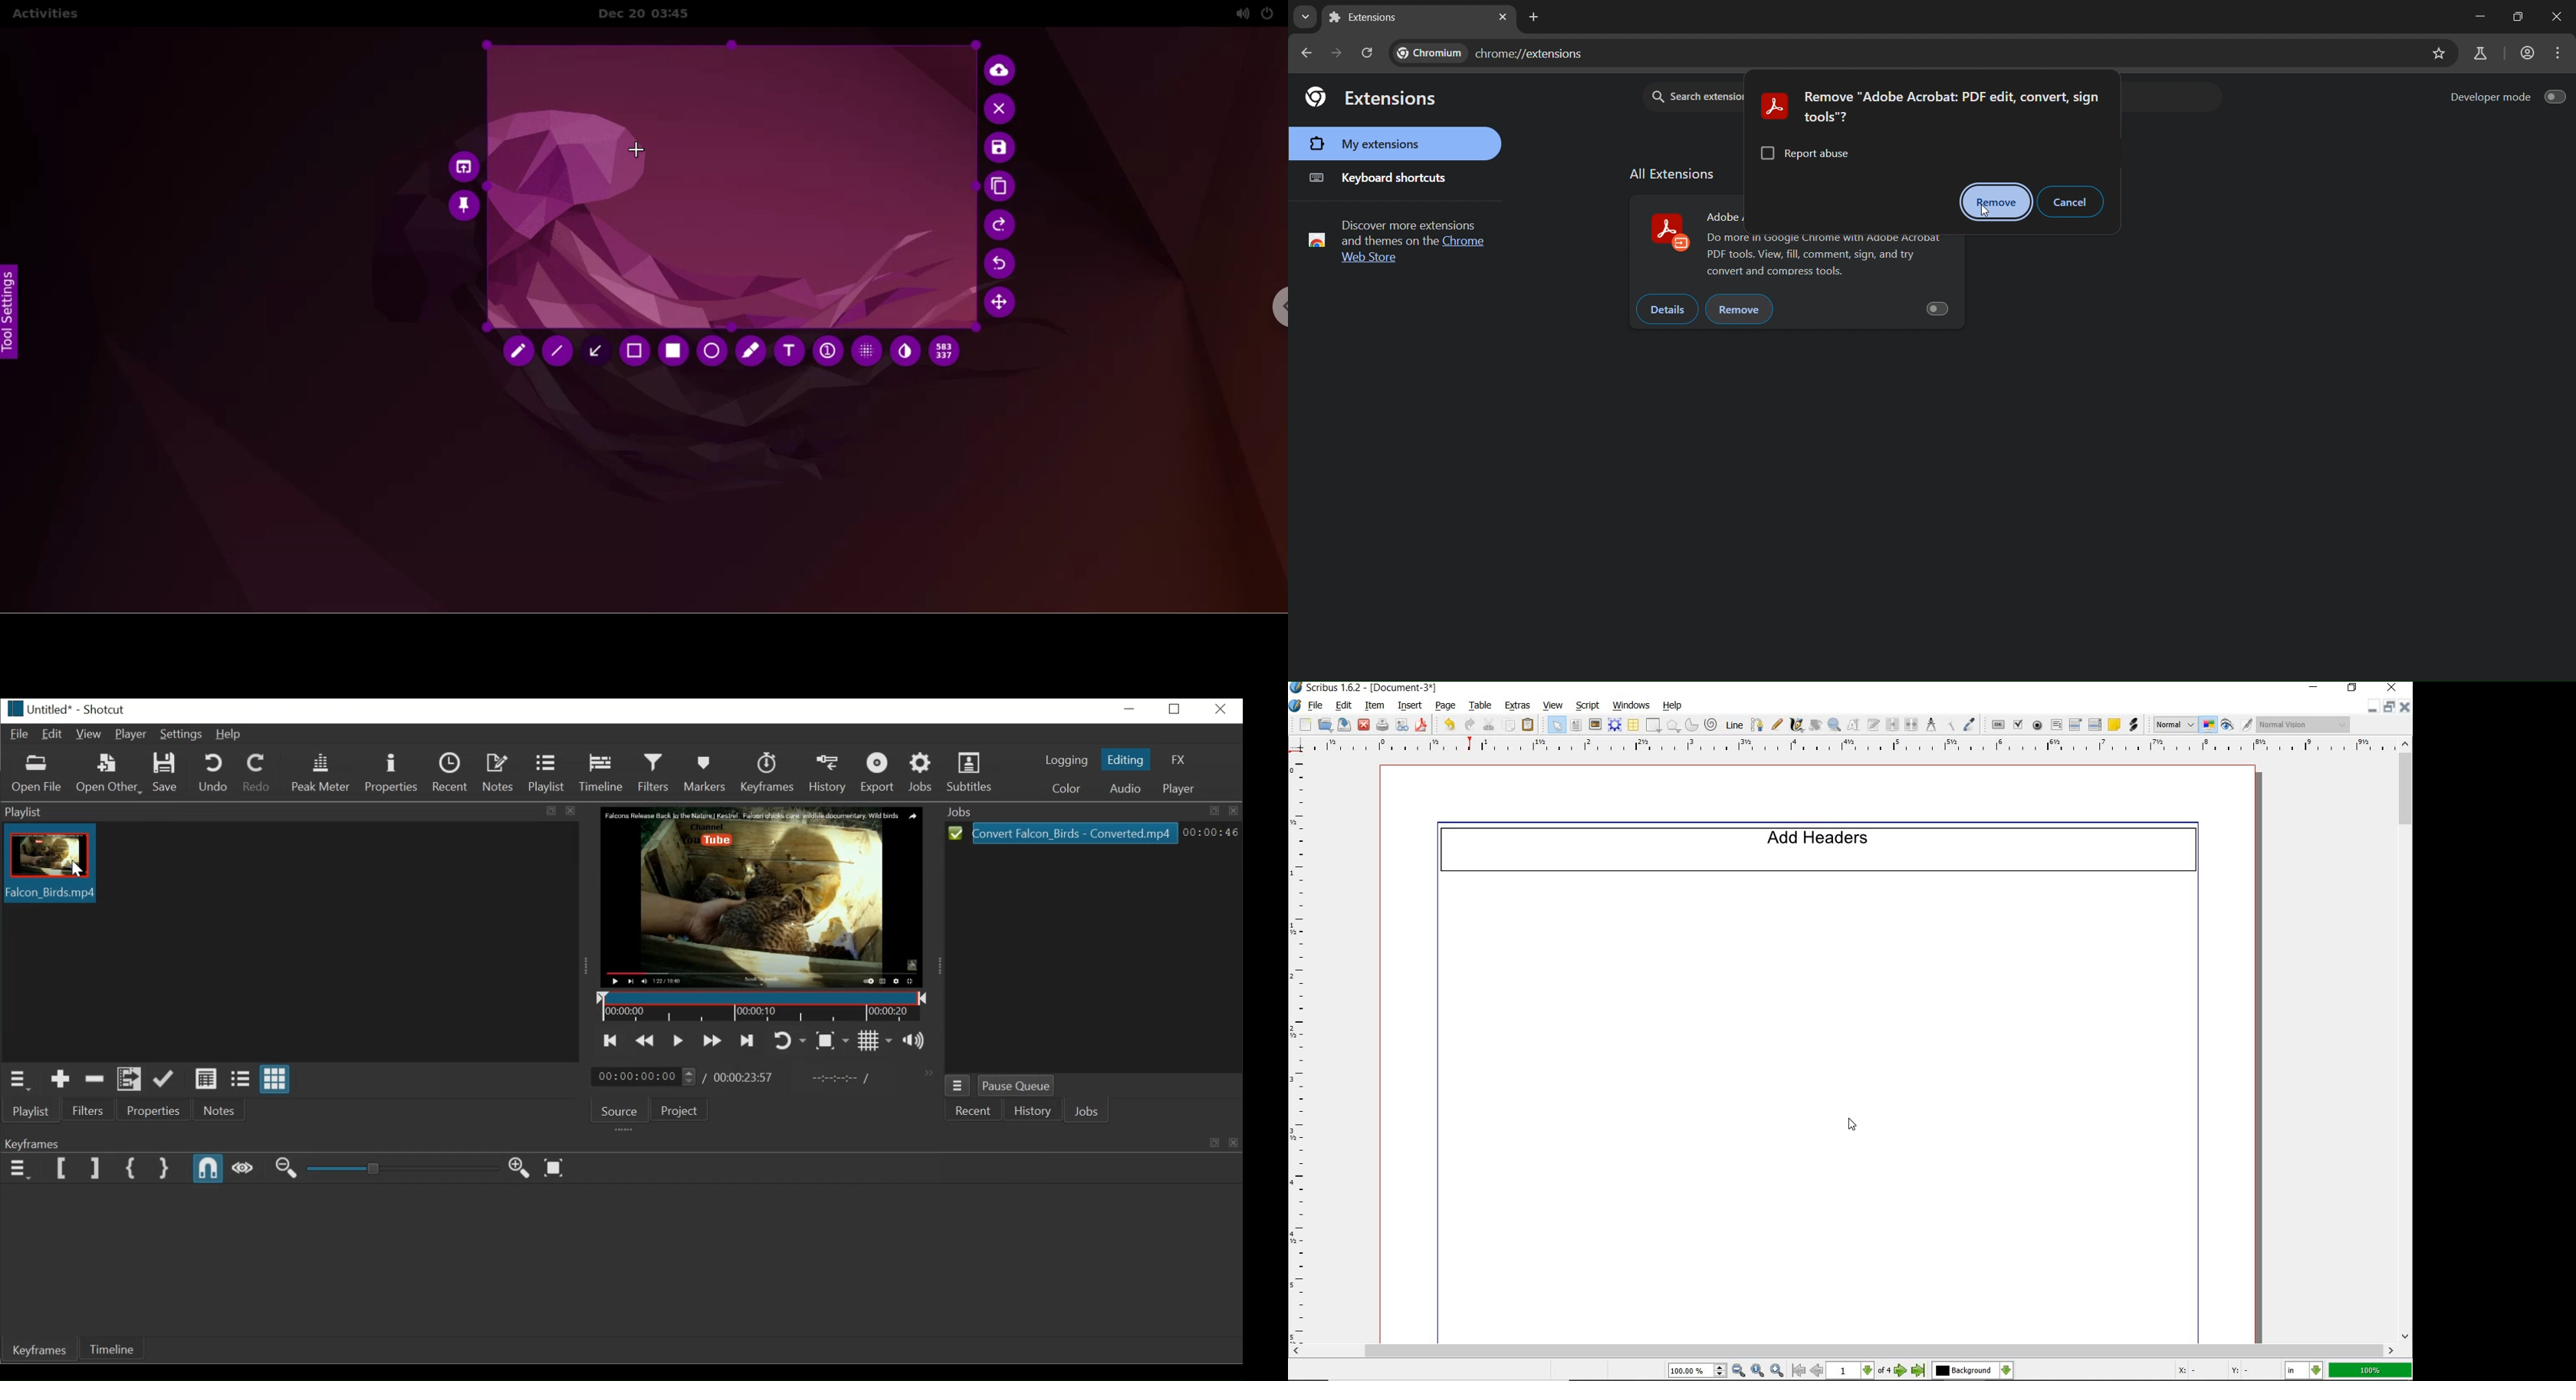 This screenshot has height=1400, width=2576. Describe the element at coordinates (622, 1111) in the screenshot. I see `Source` at that location.